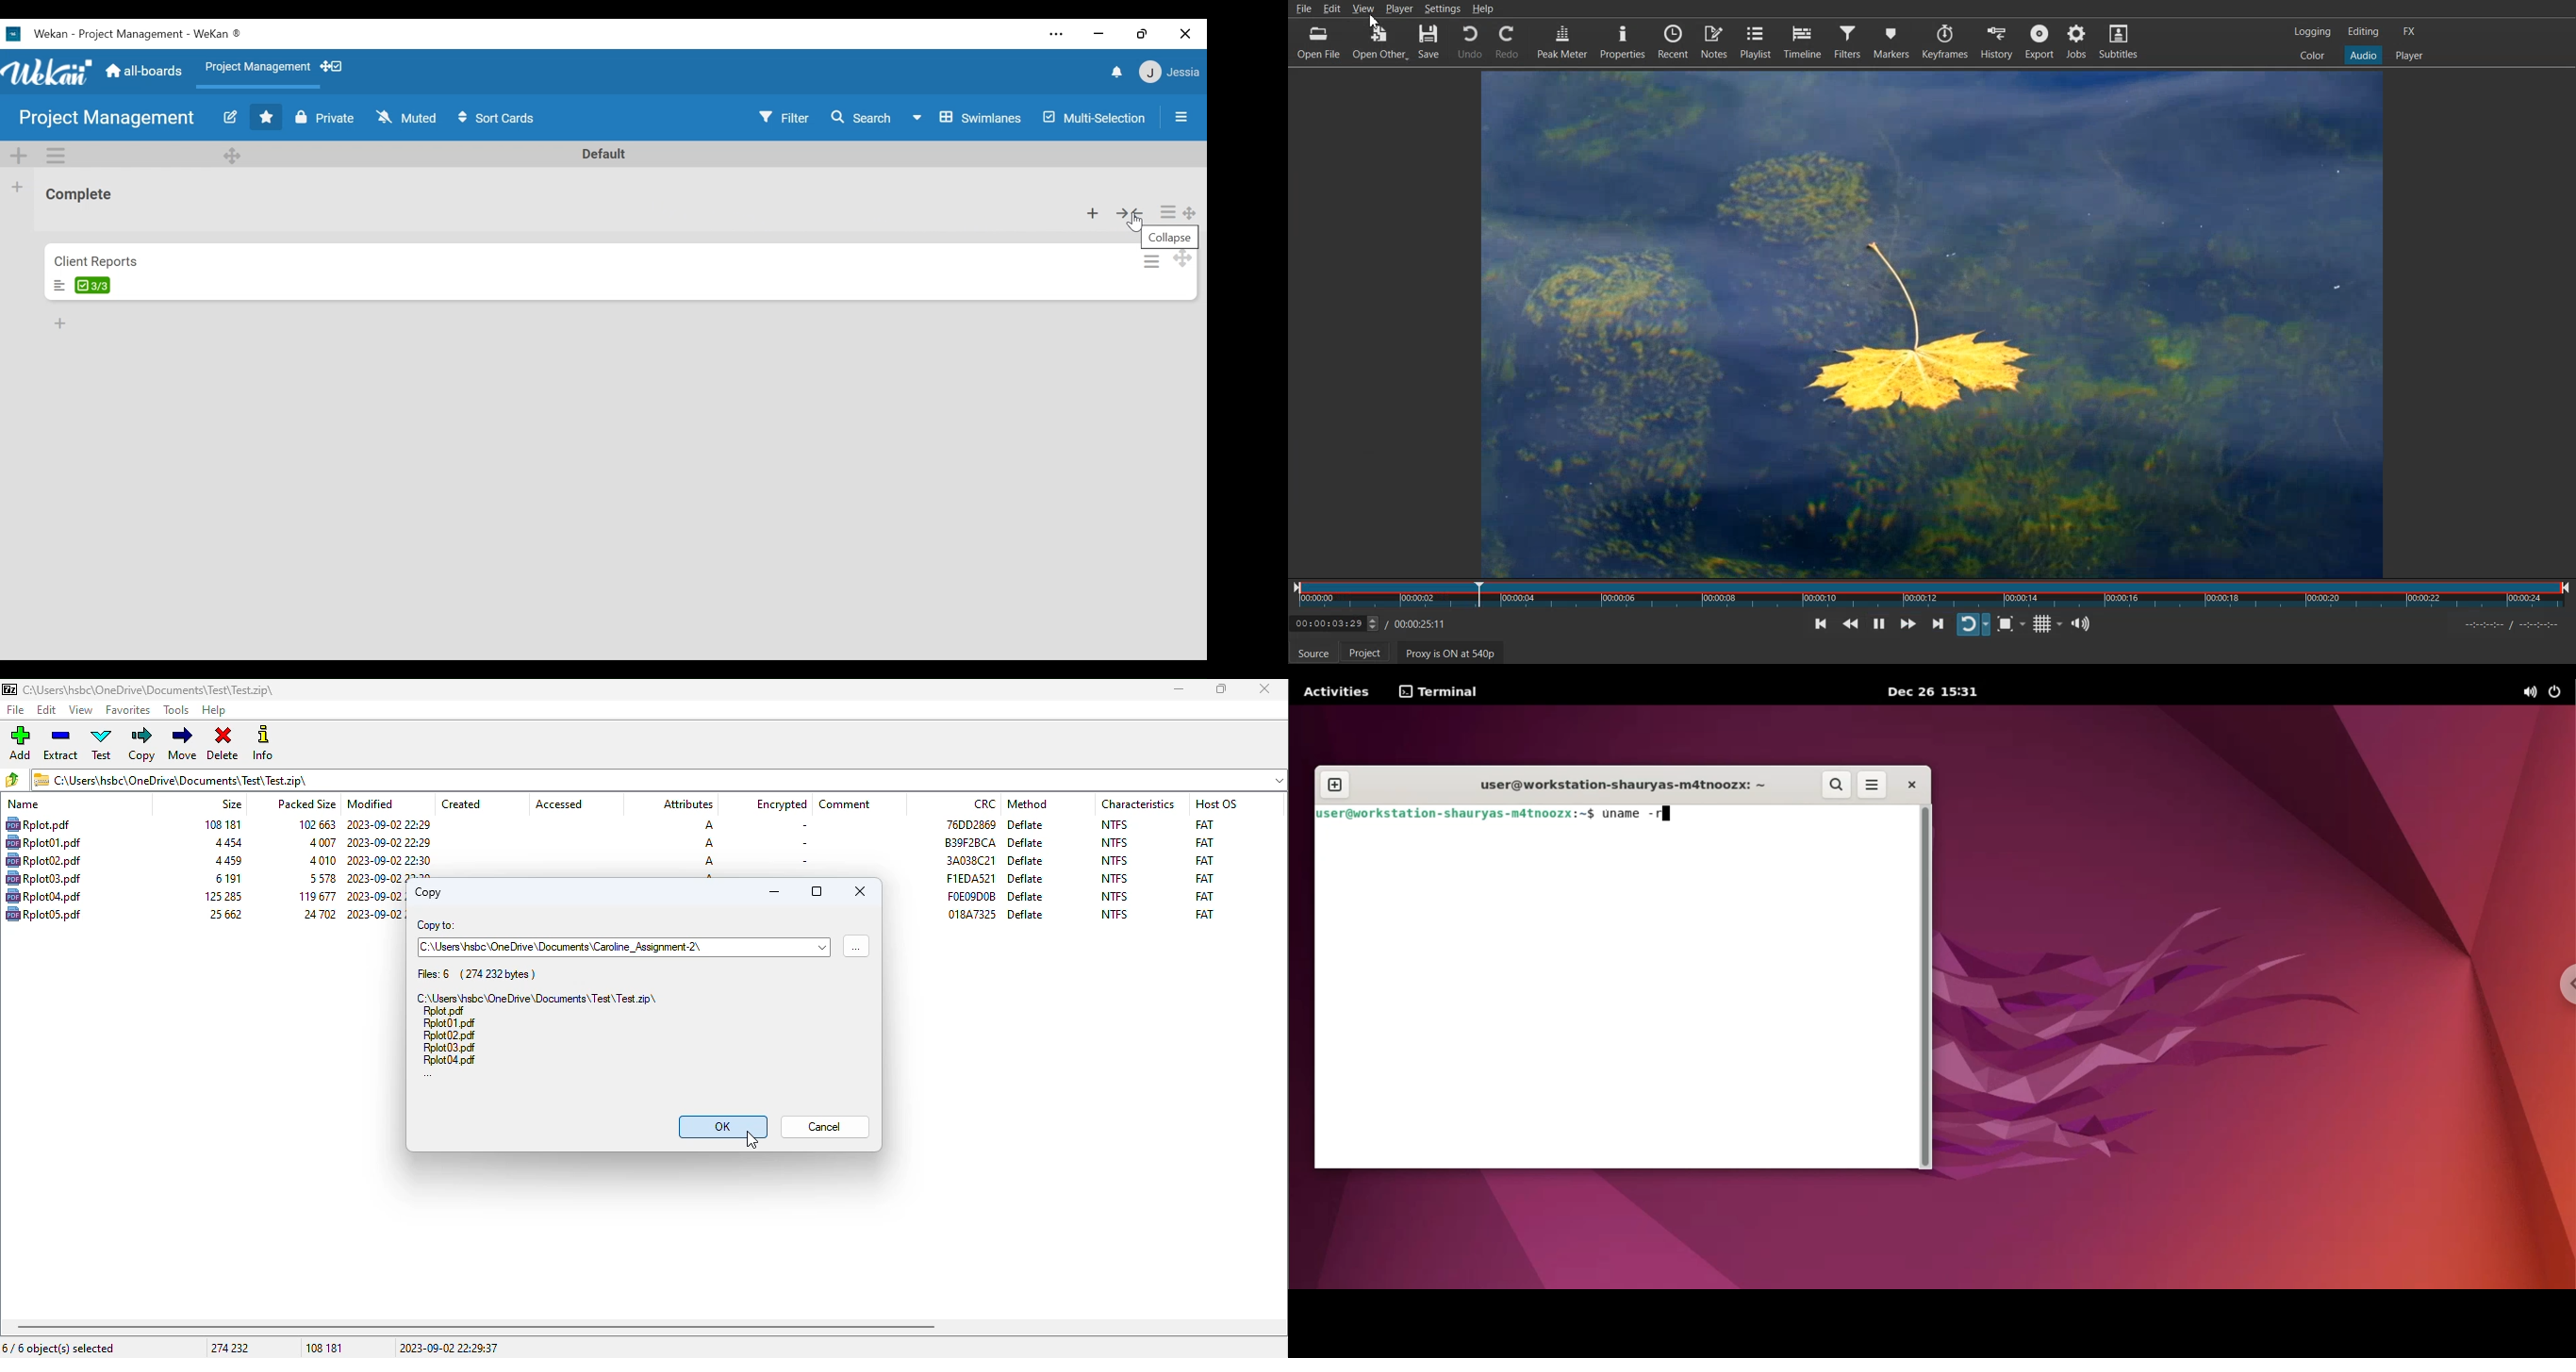 The height and width of the screenshot is (1372, 2576). I want to click on Private, so click(326, 116).